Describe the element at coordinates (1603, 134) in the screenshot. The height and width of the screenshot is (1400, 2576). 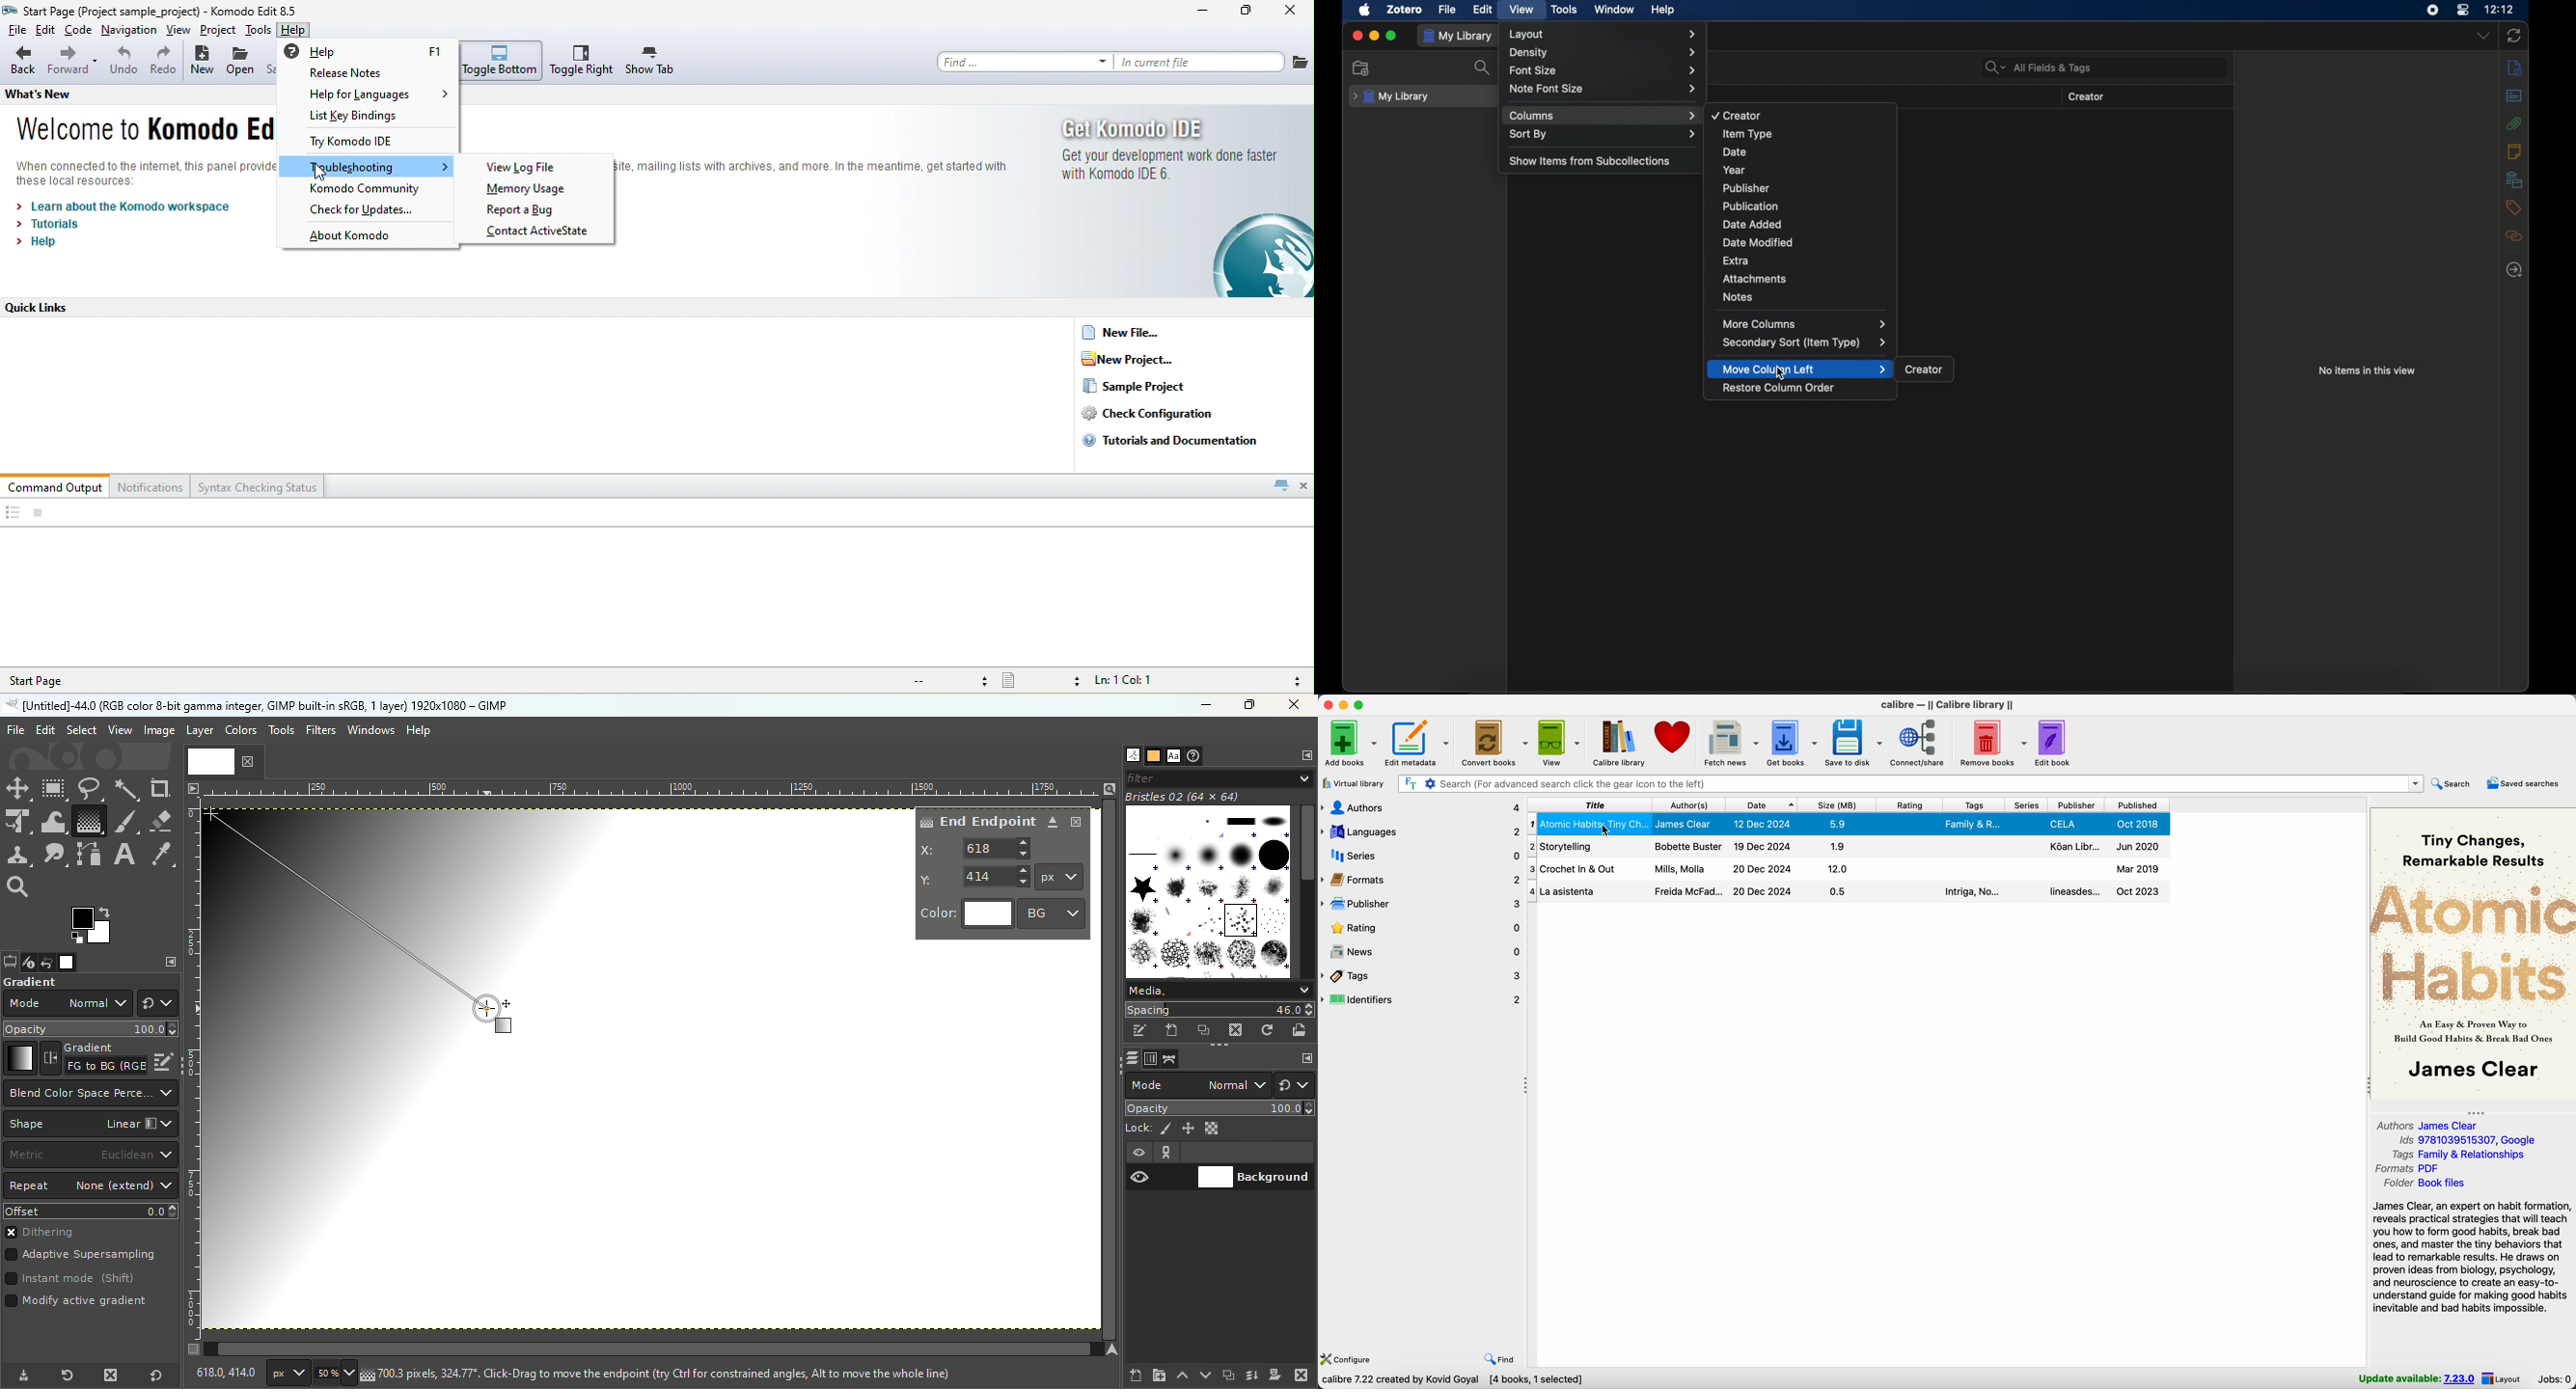
I see `sort by` at that location.